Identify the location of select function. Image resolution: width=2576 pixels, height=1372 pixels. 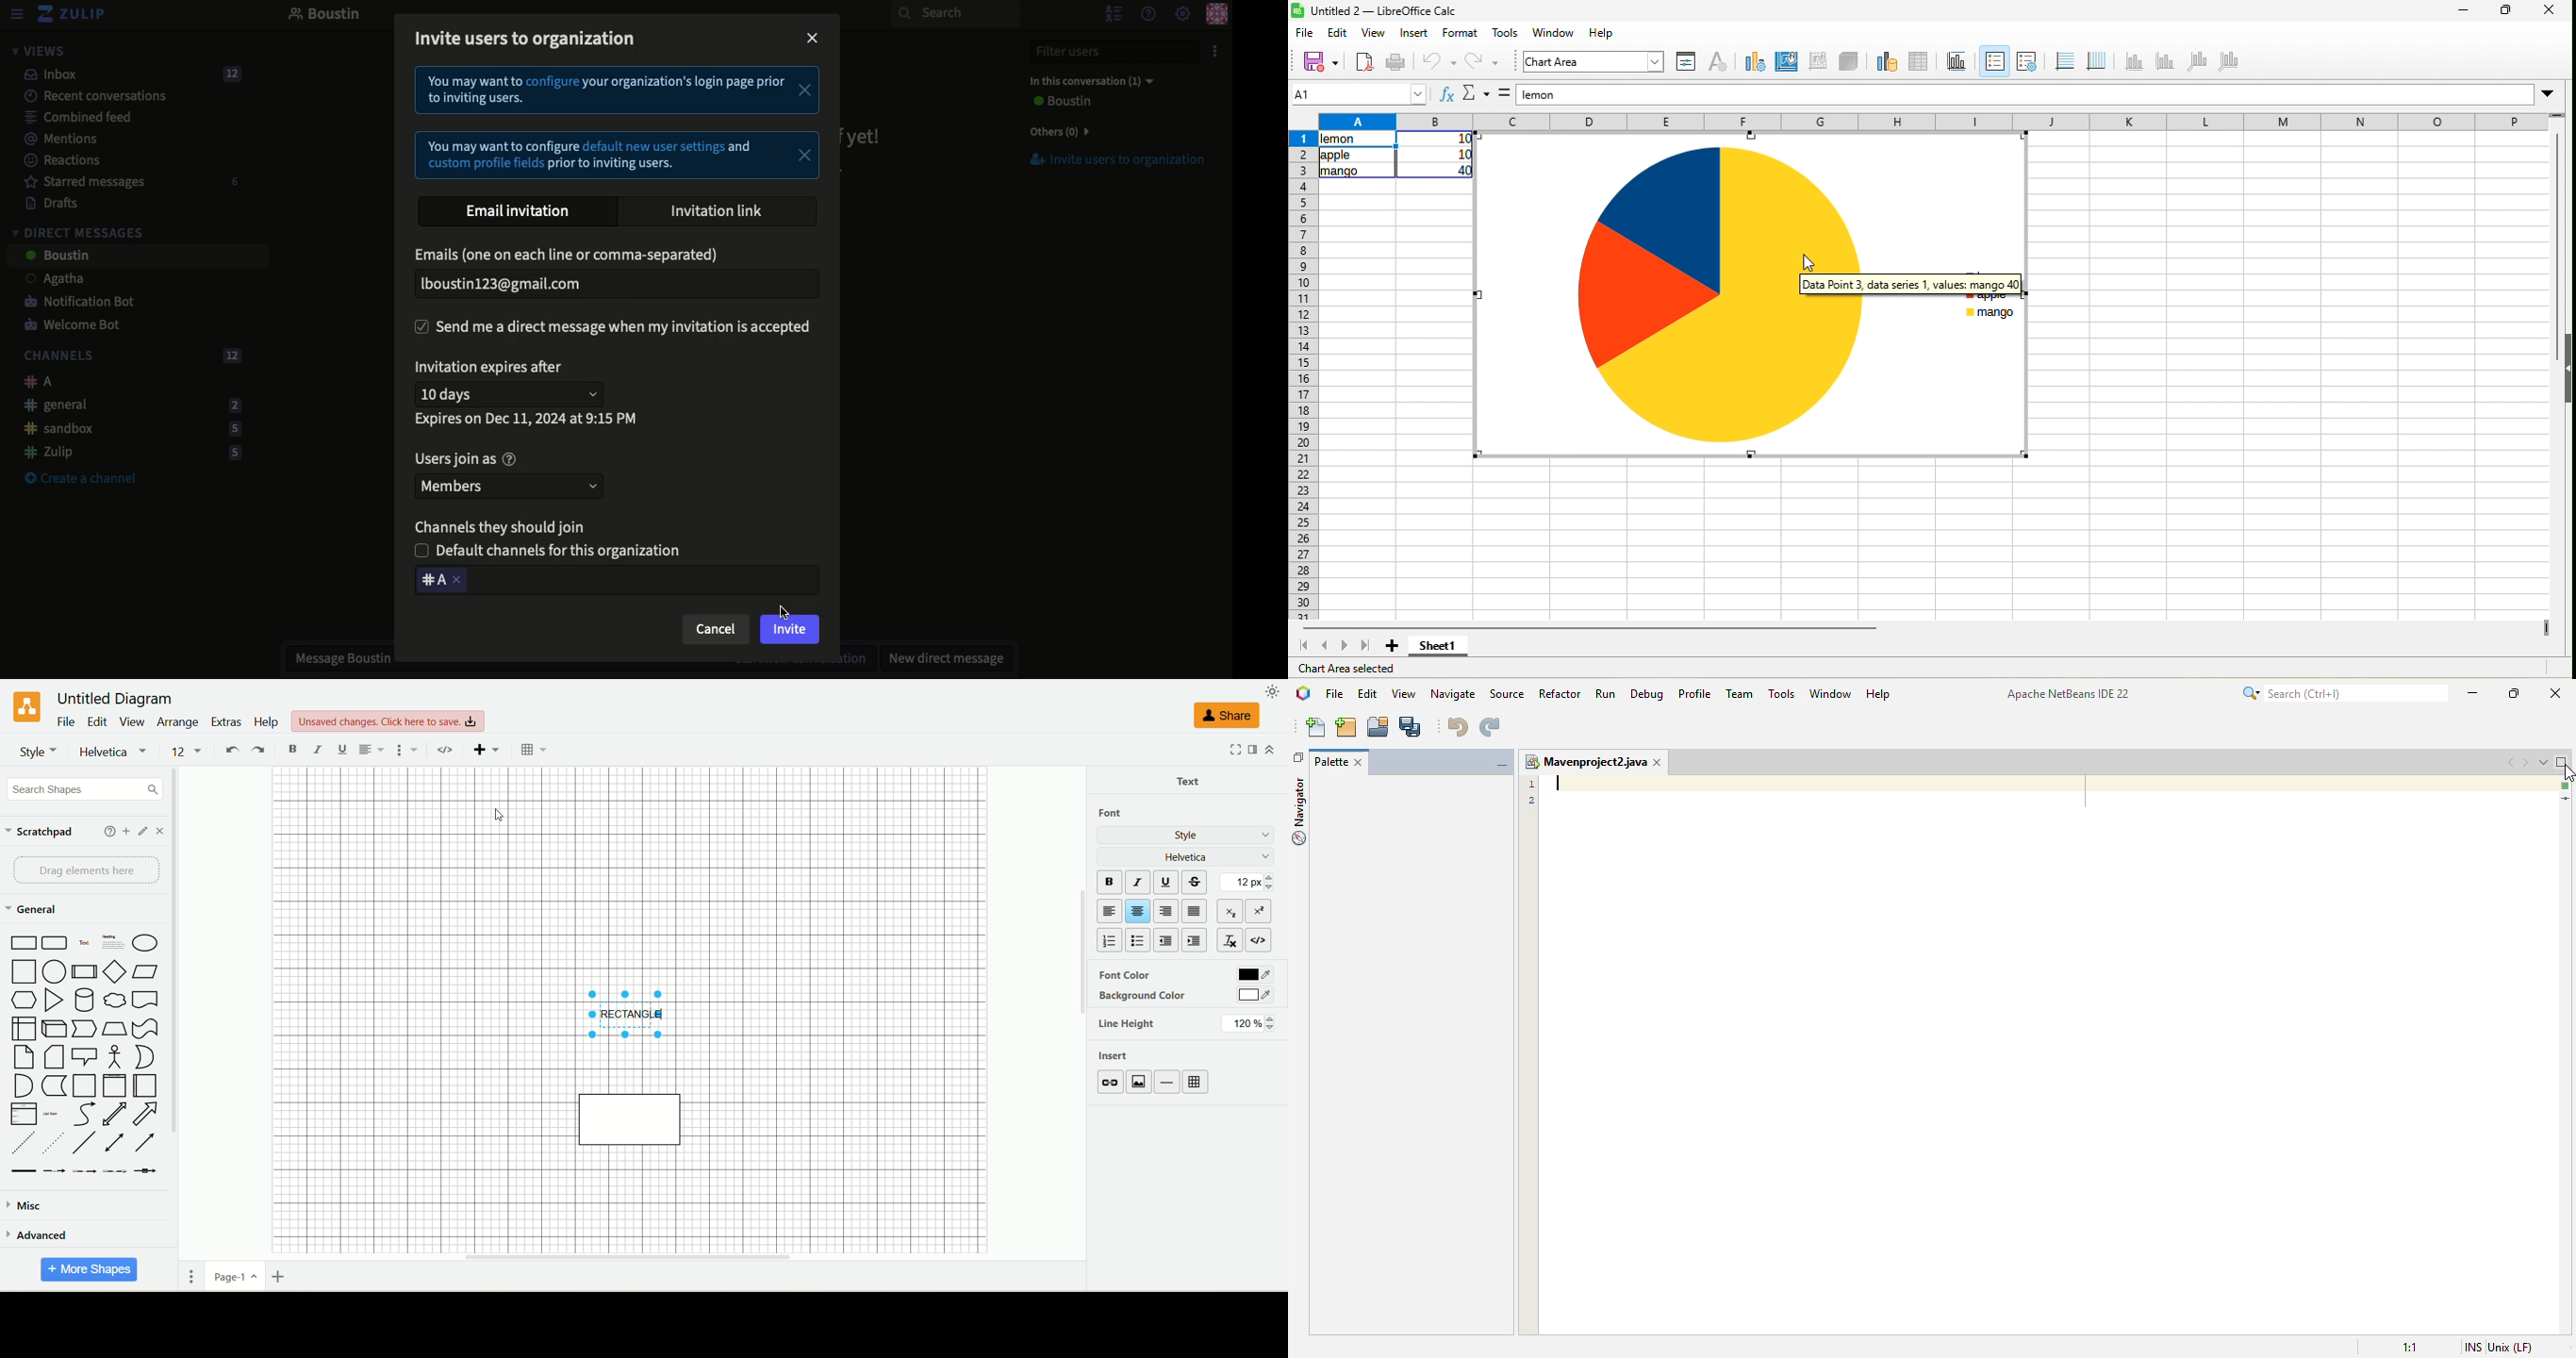
(1475, 96).